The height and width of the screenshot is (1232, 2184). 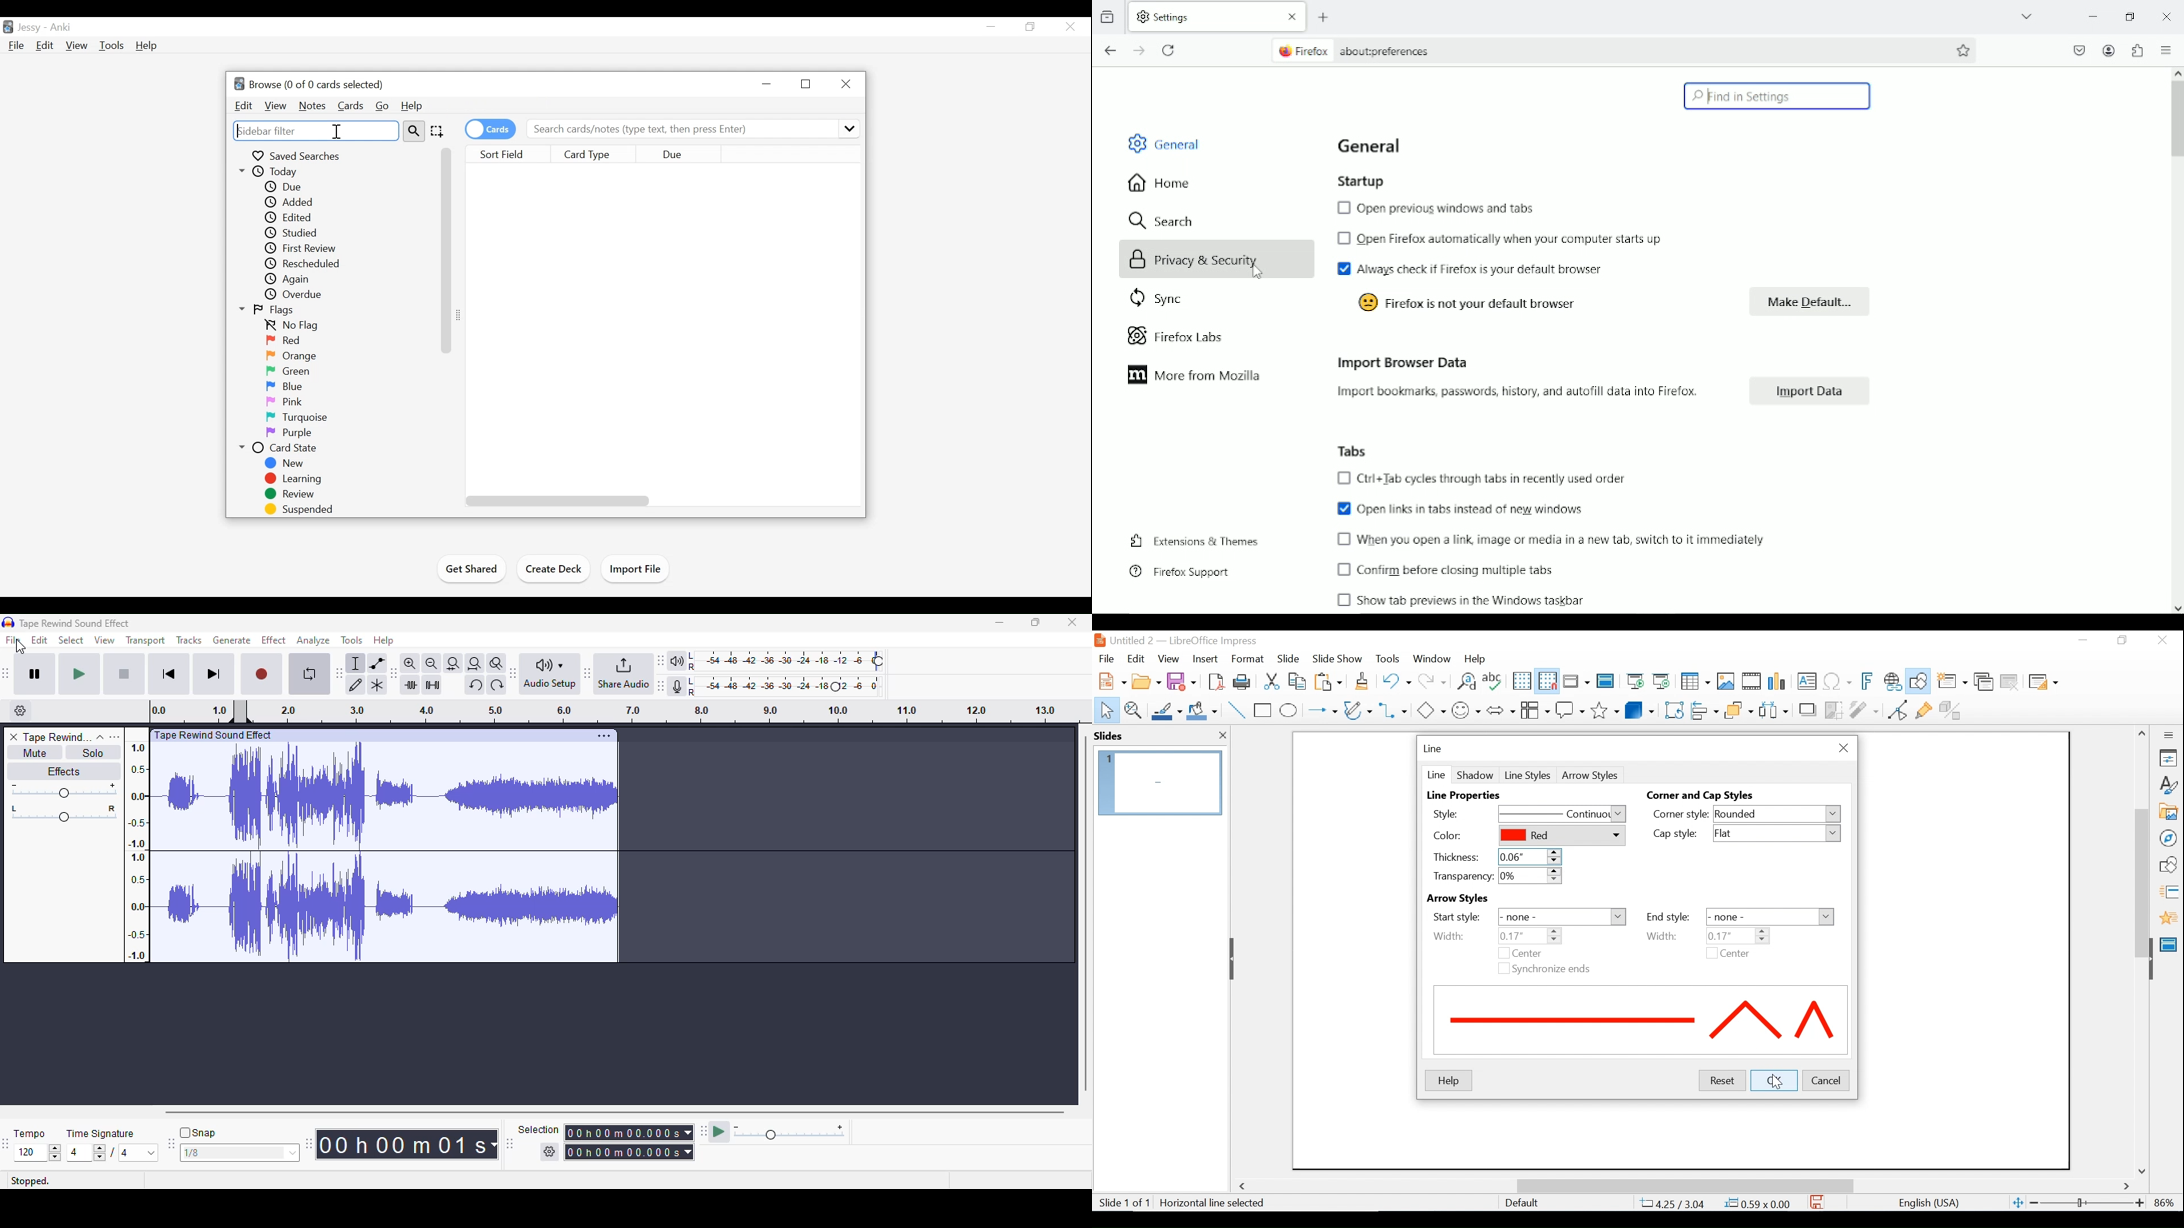 I want to click on view recent browsing, so click(x=1109, y=15).